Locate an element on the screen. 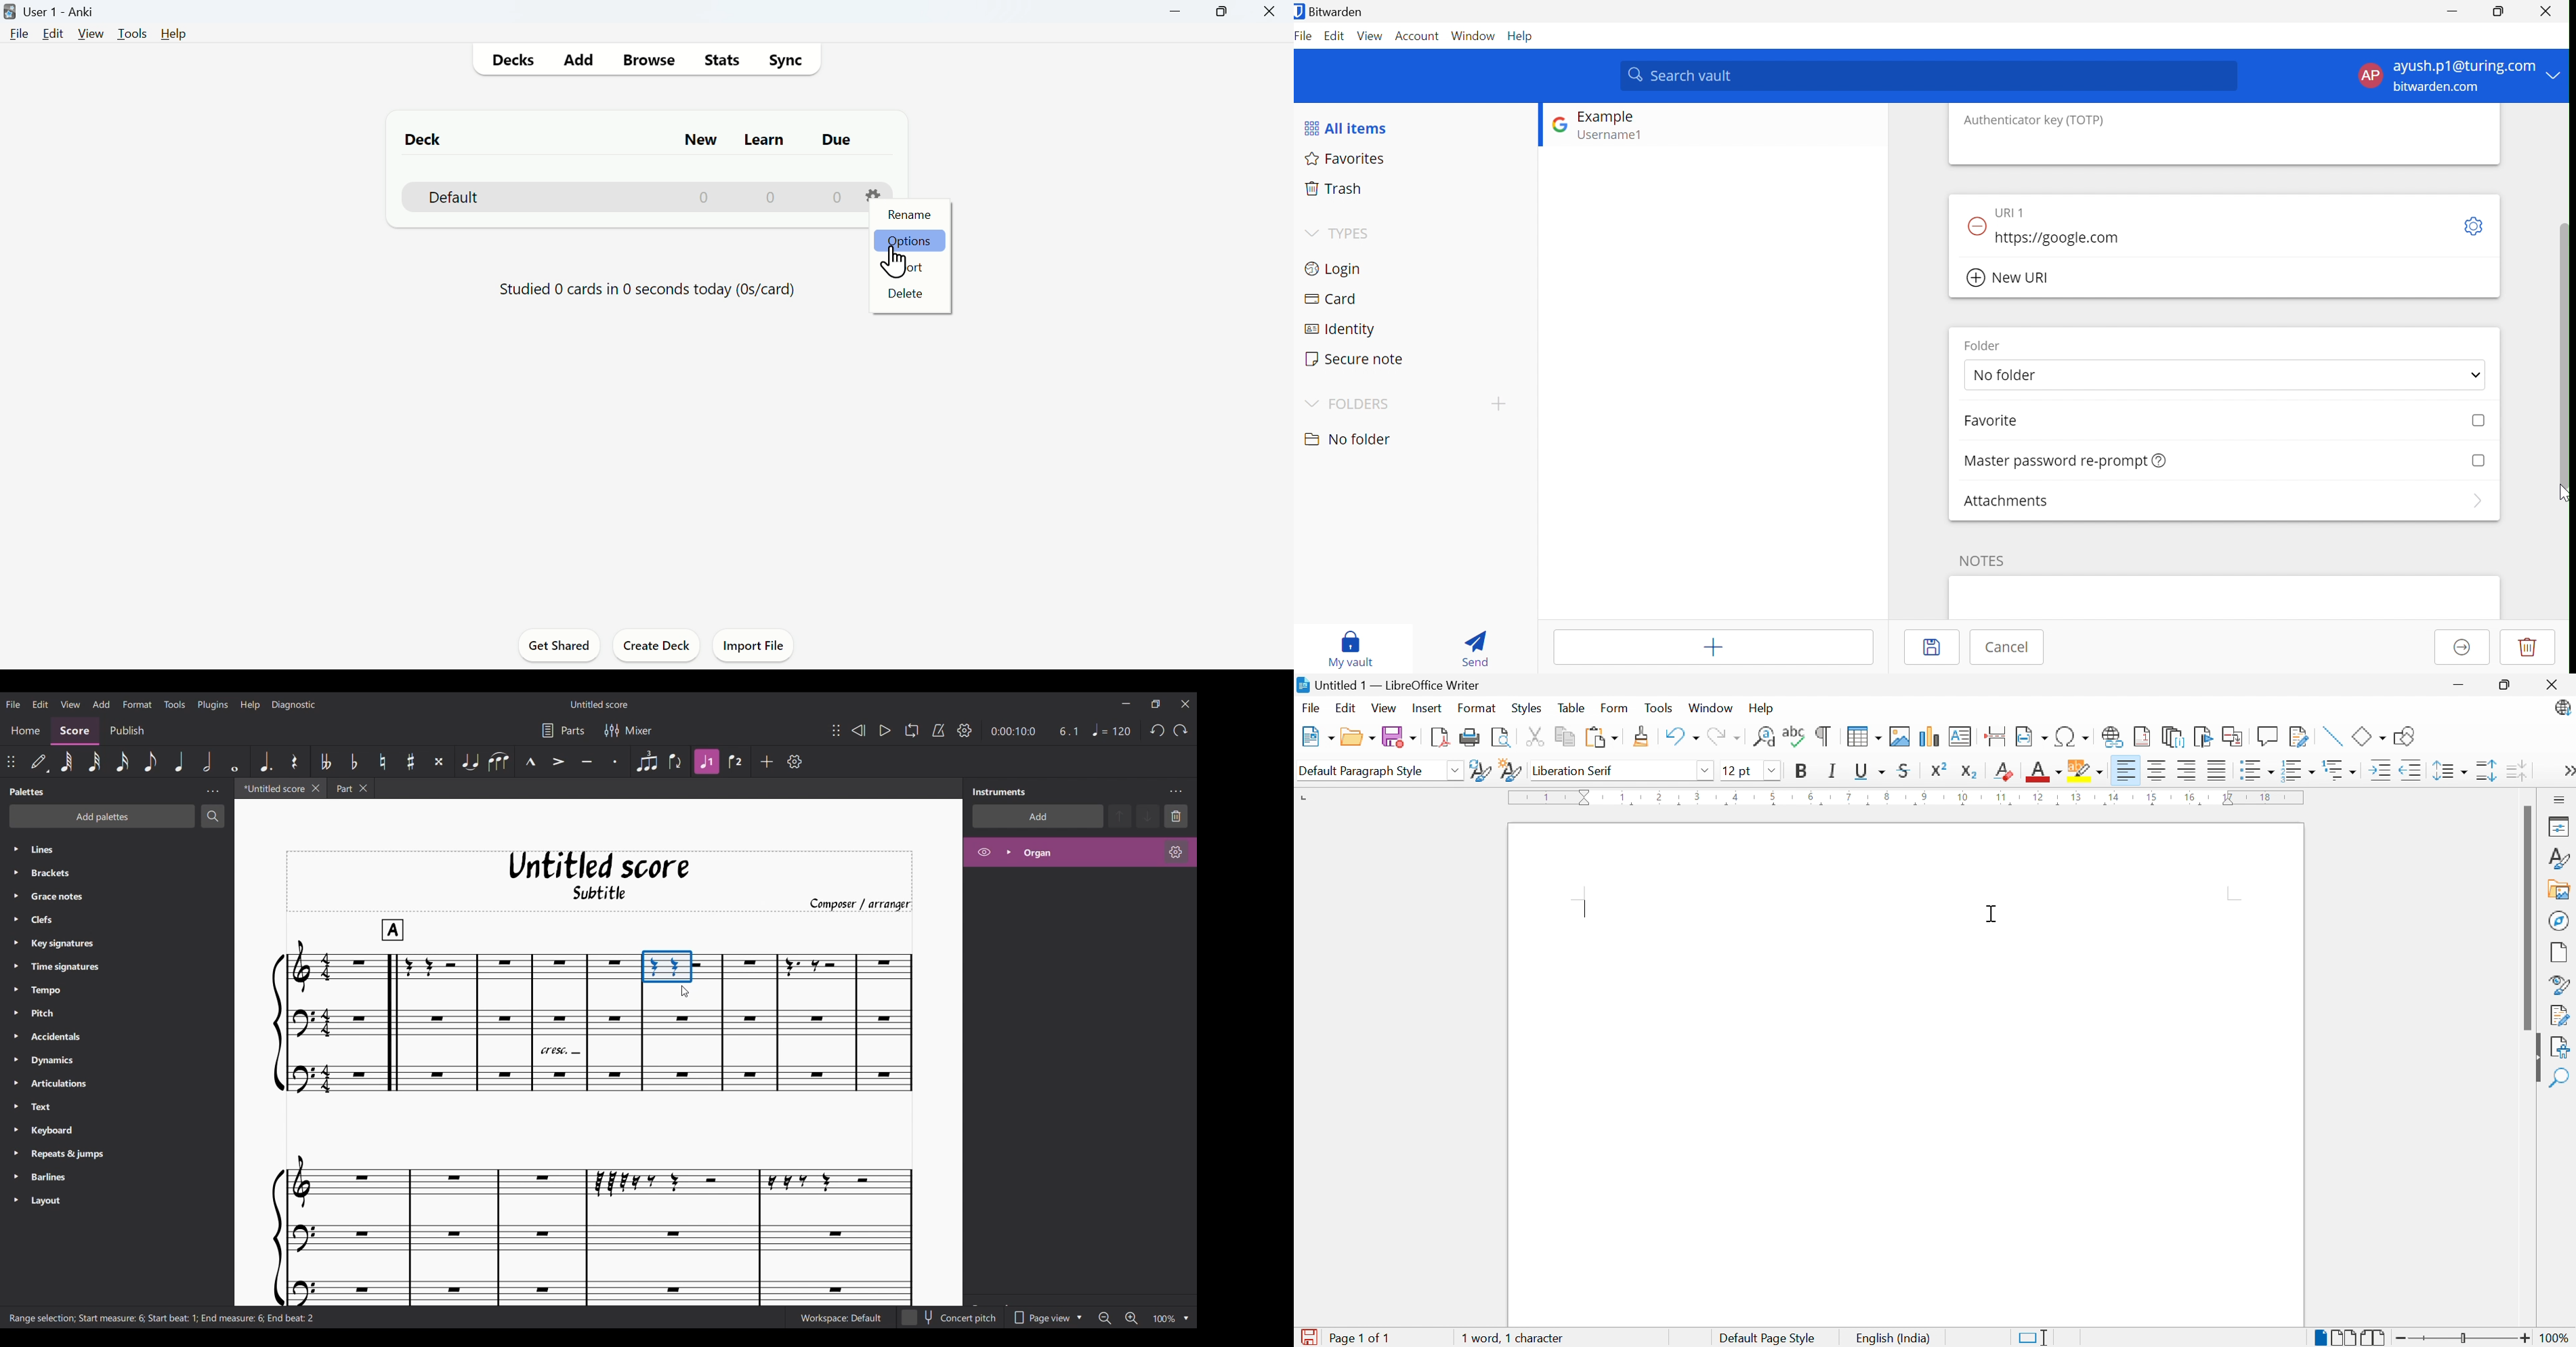  View is located at coordinates (1385, 707).